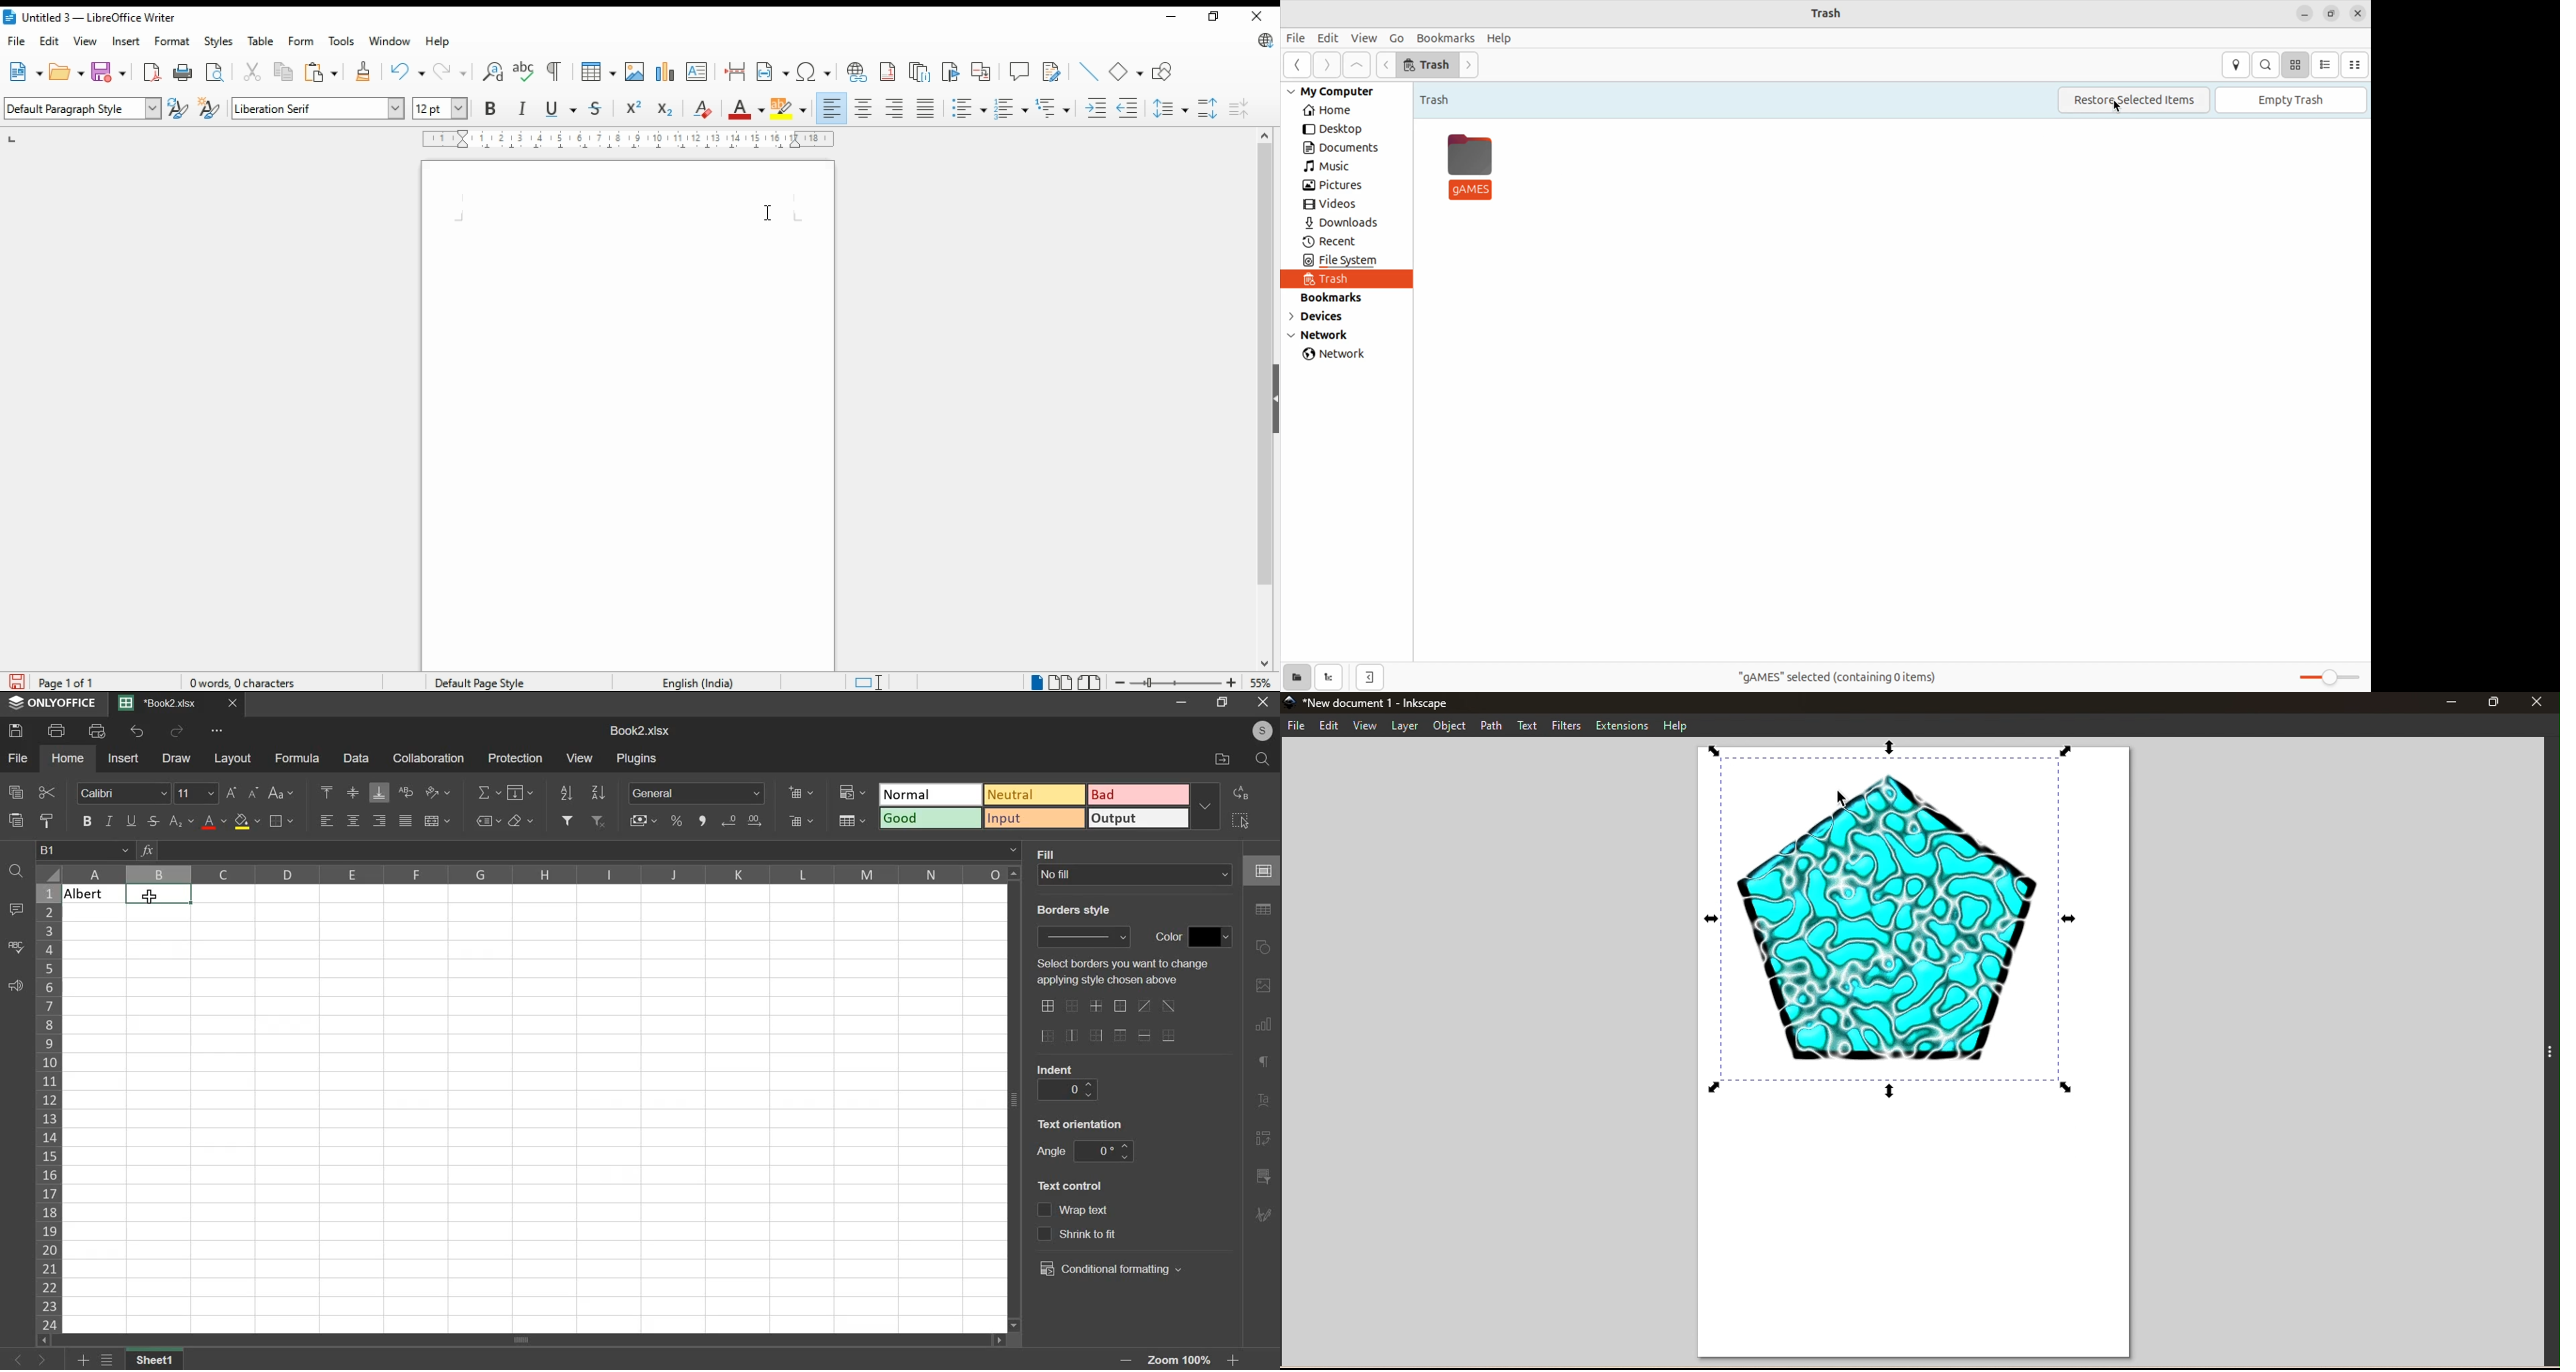 The height and width of the screenshot is (1372, 2576). Describe the element at coordinates (1072, 909) in the screenshot. I see `border style` at that location.